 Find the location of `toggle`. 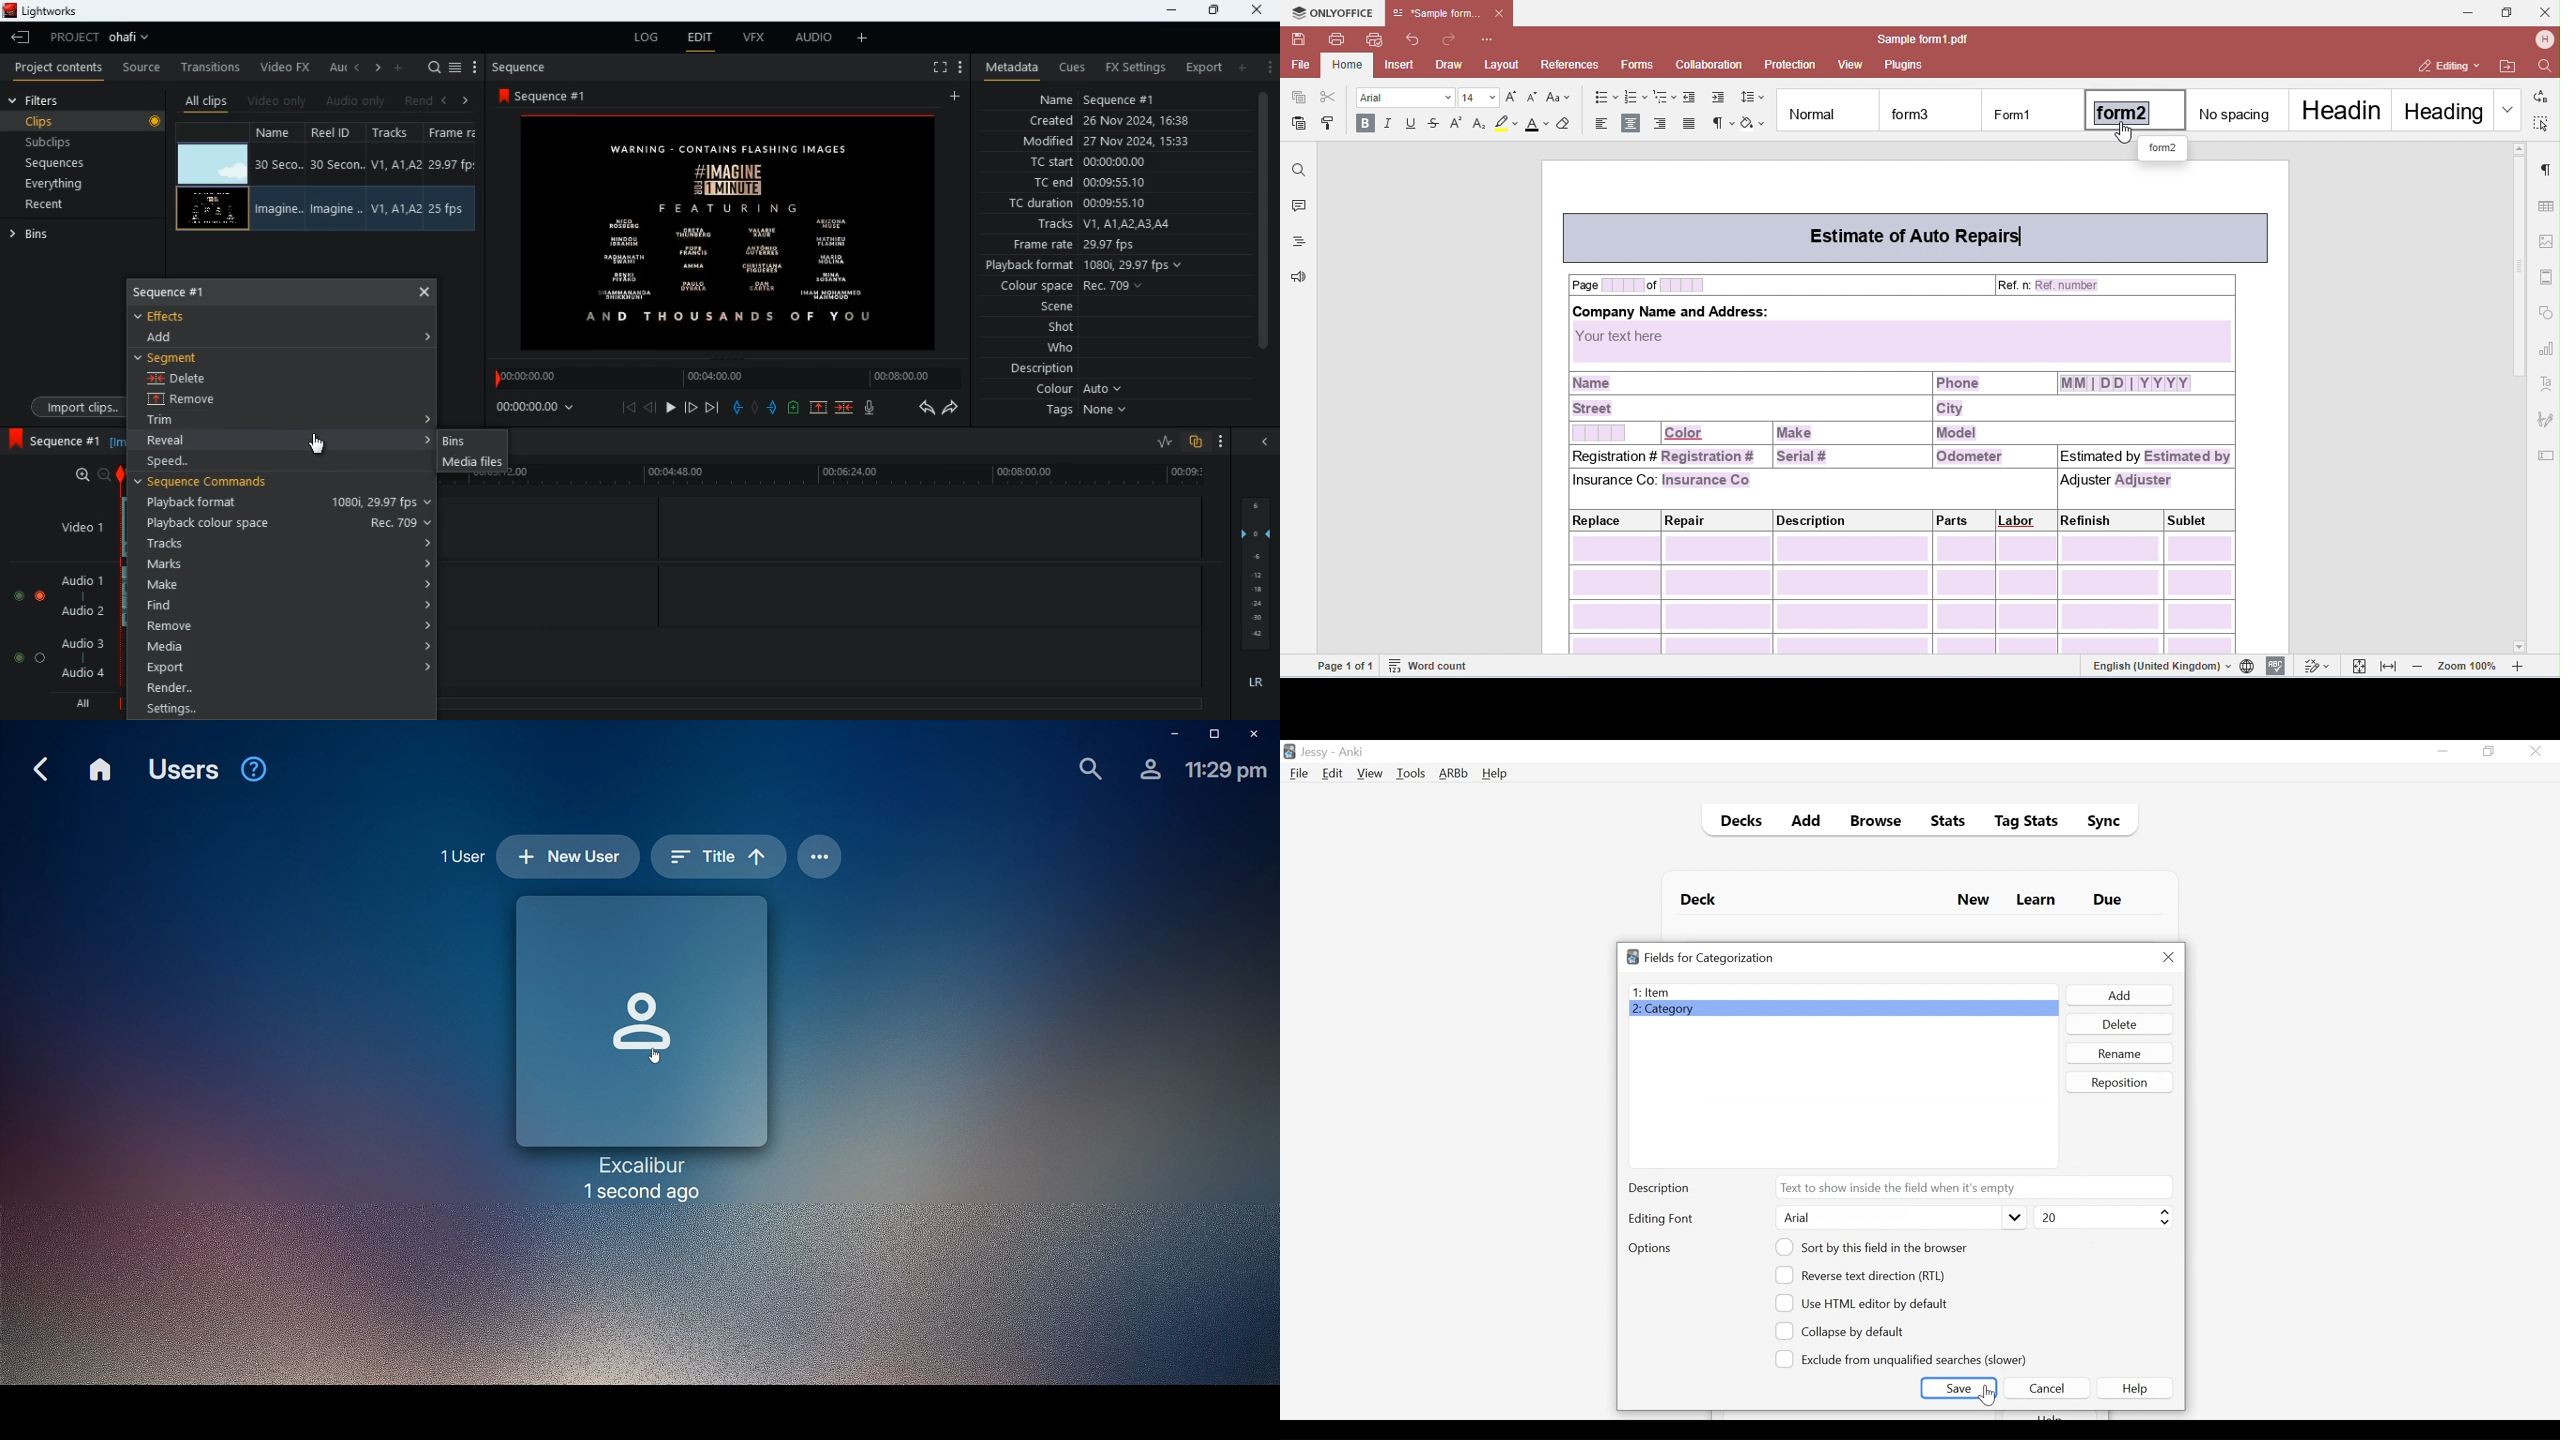

toggle is located at coordinates (39, 657).